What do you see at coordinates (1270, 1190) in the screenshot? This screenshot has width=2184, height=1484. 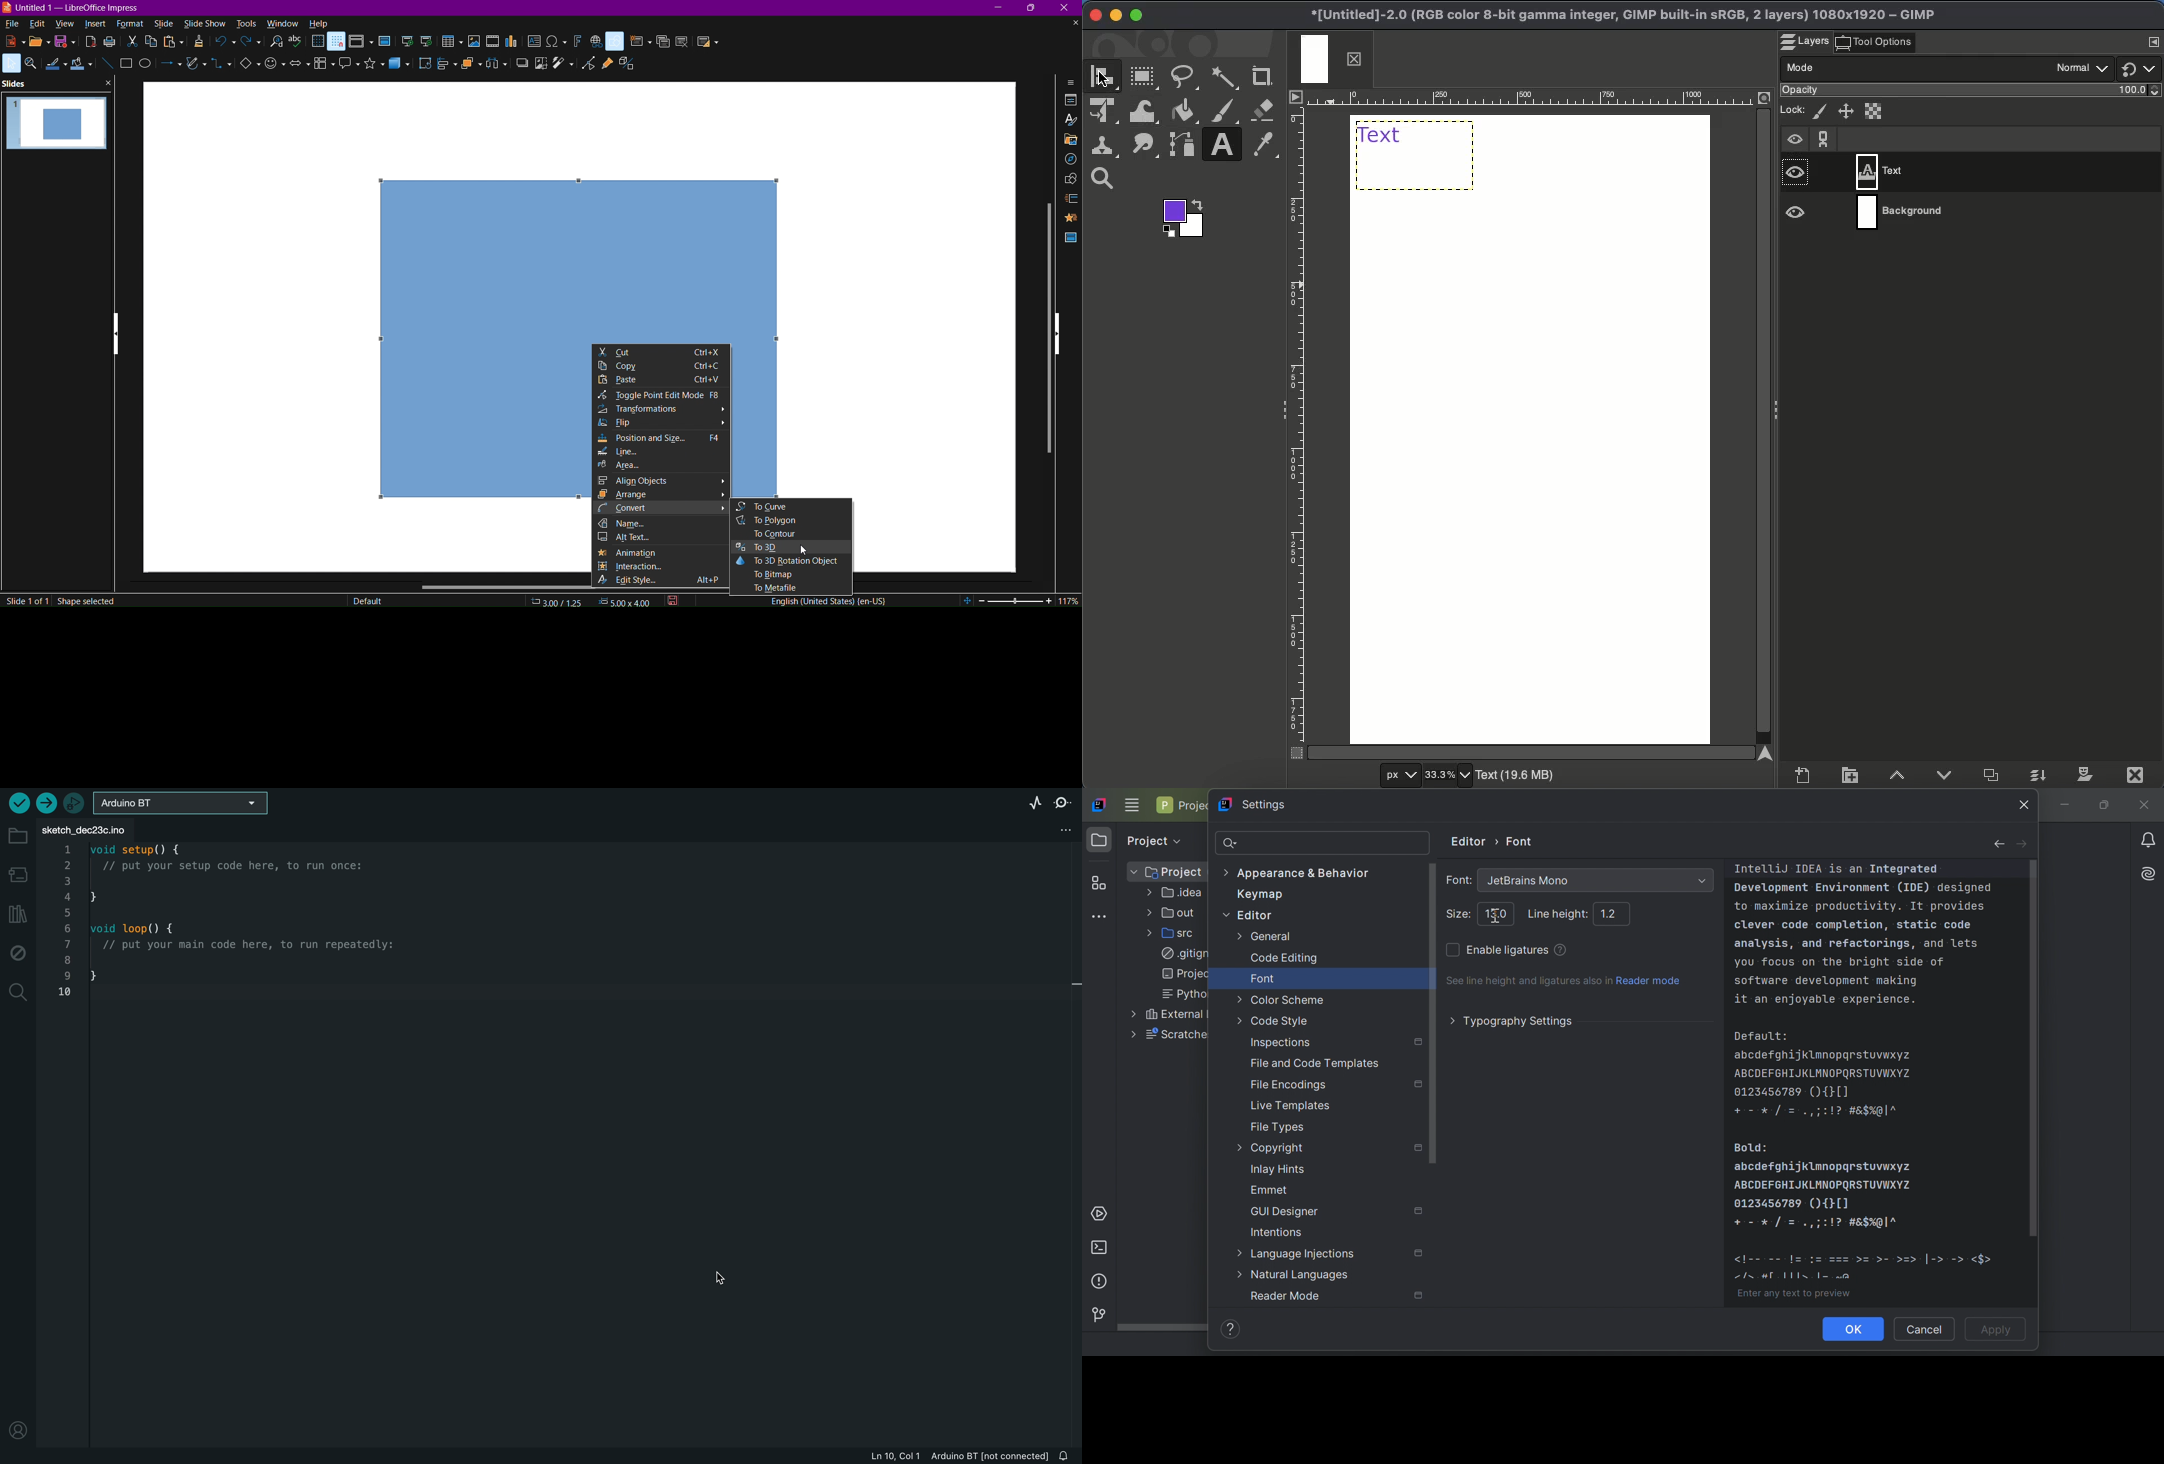 I see `Emmet` at bounding box center [1270, 1190].